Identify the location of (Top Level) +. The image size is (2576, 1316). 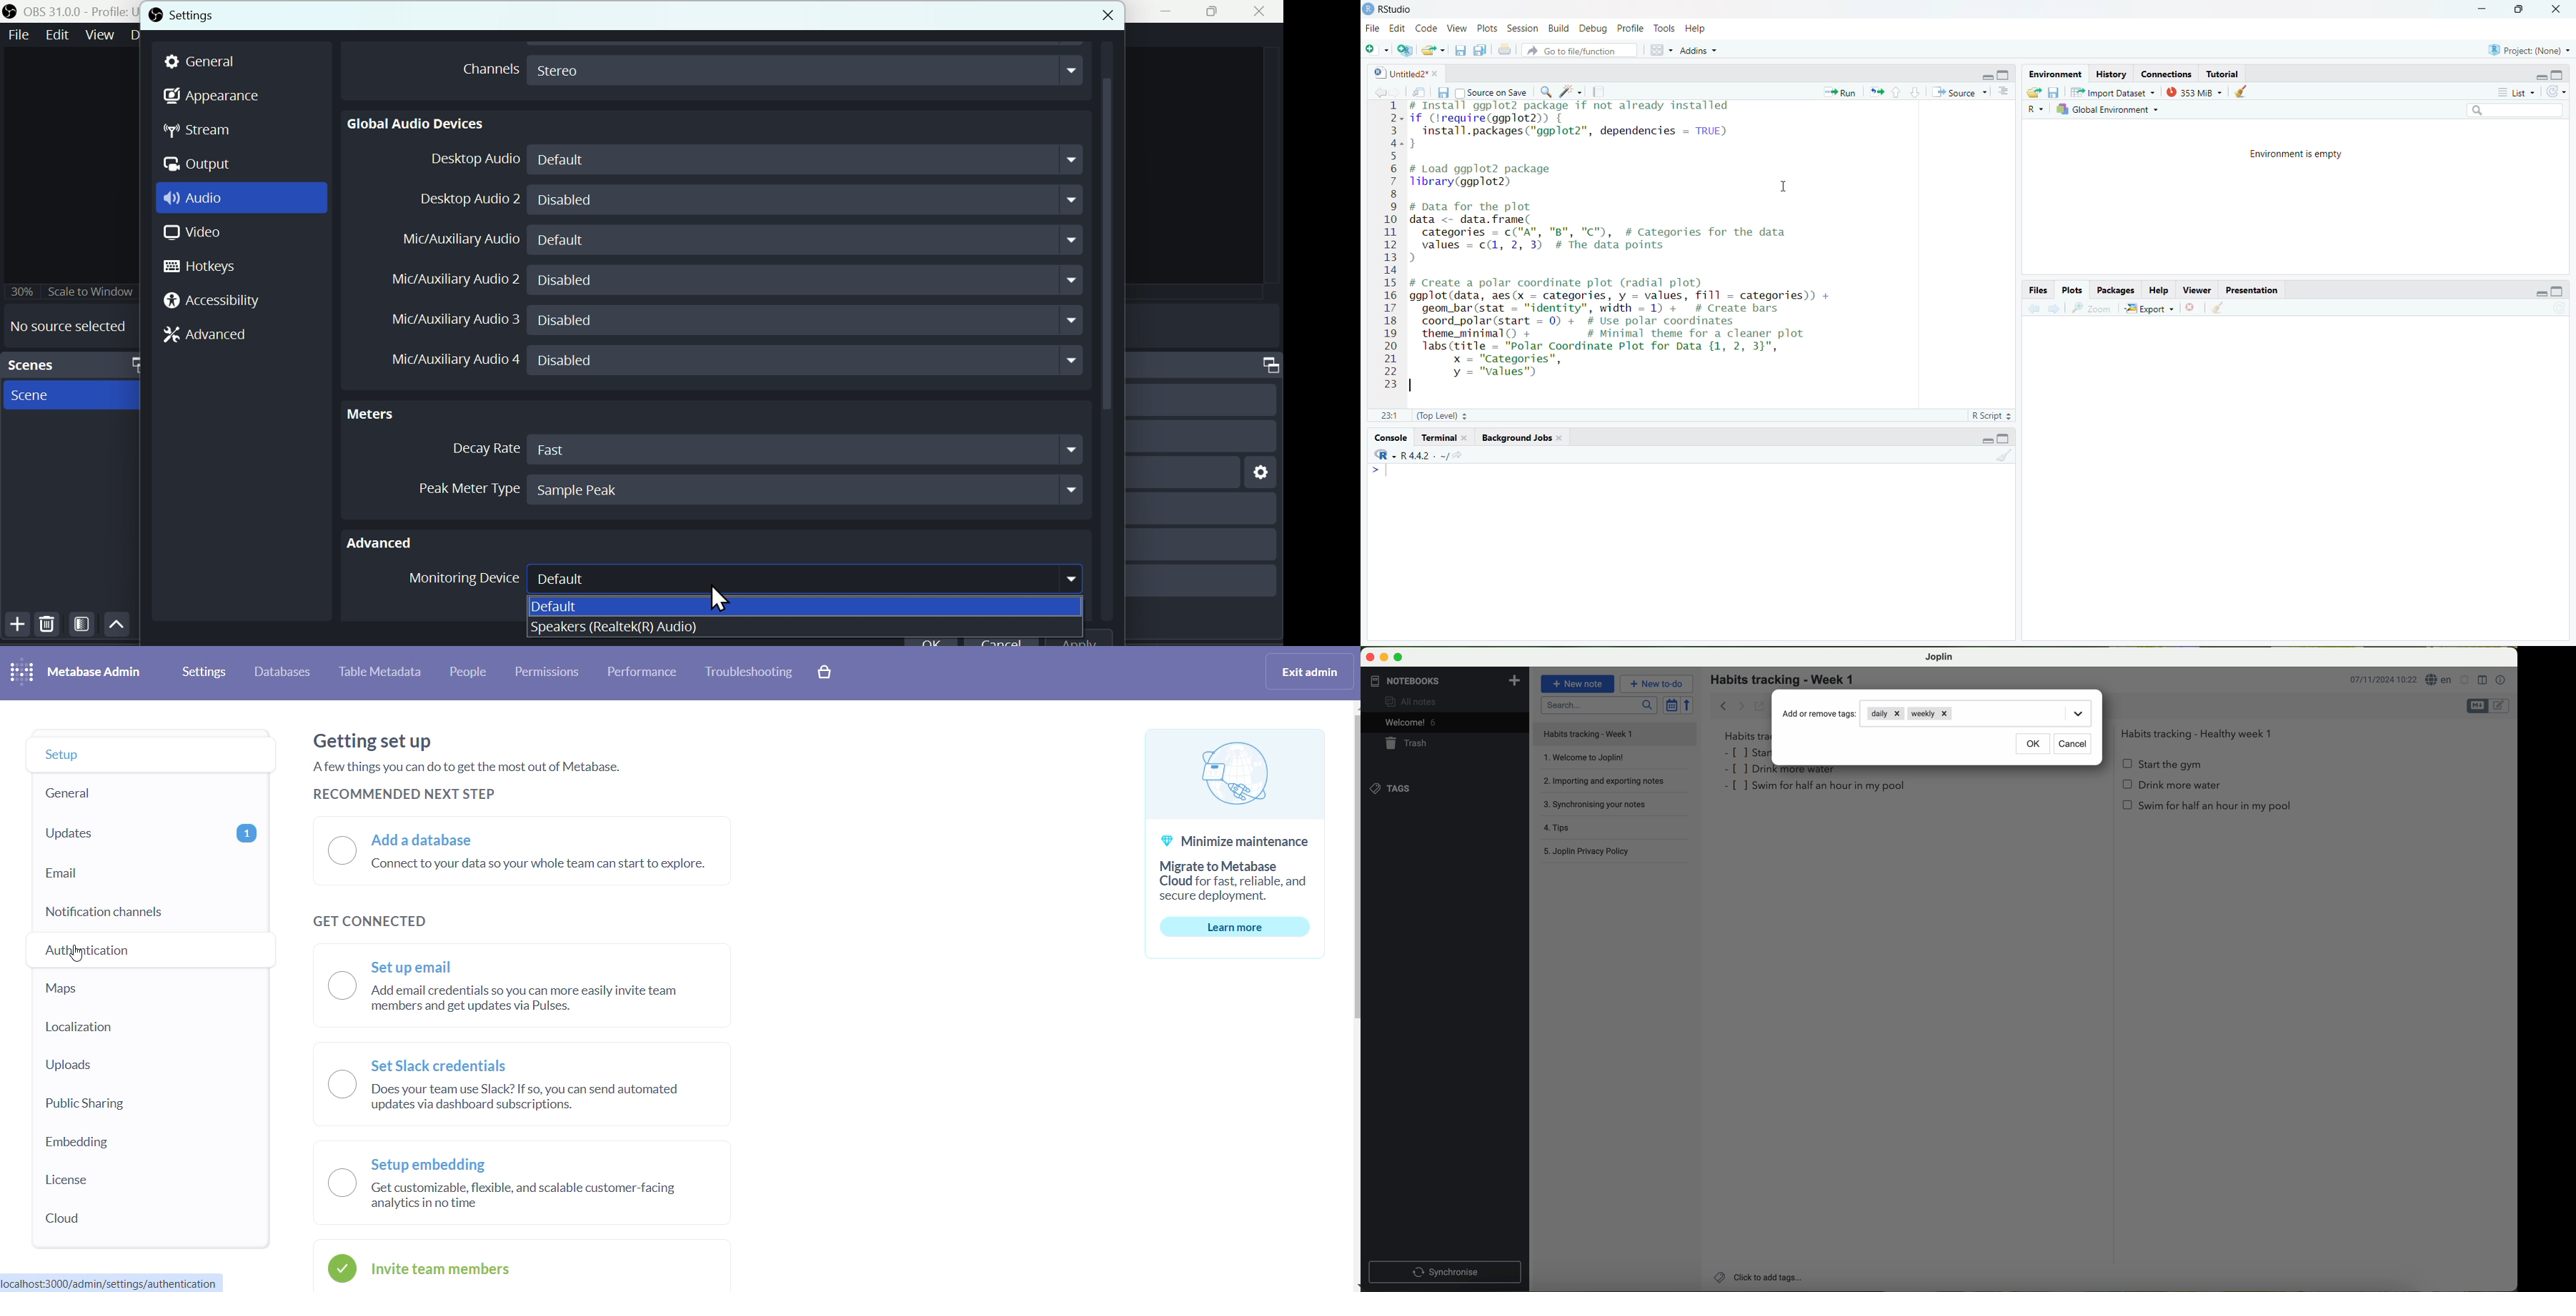
(1443, 417).